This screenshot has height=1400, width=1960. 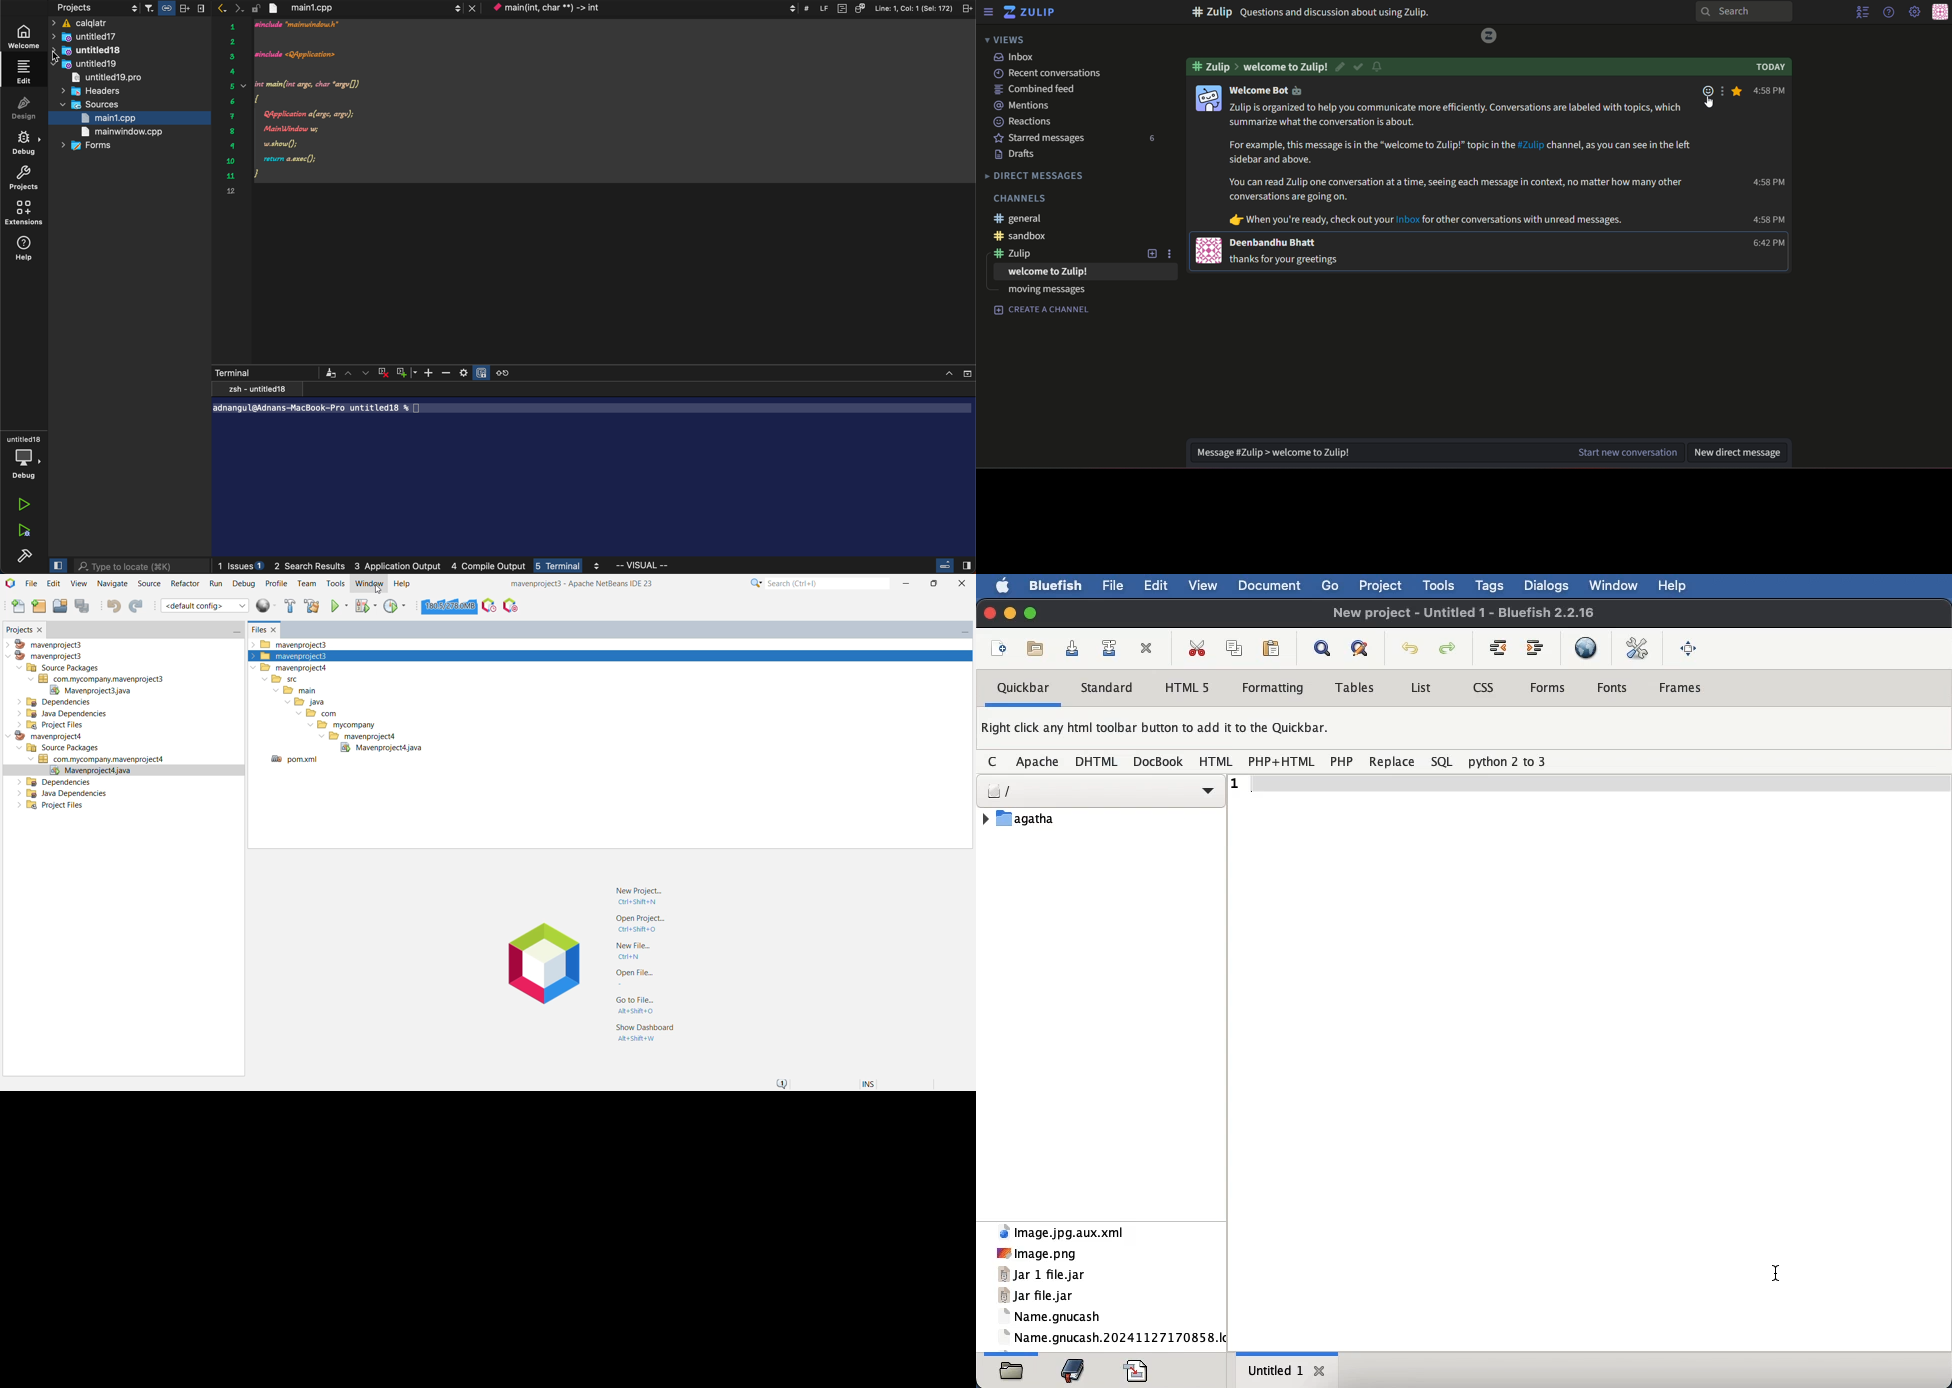 I want to click on Jar 1 file jar, so click(x=1045, y=1274).